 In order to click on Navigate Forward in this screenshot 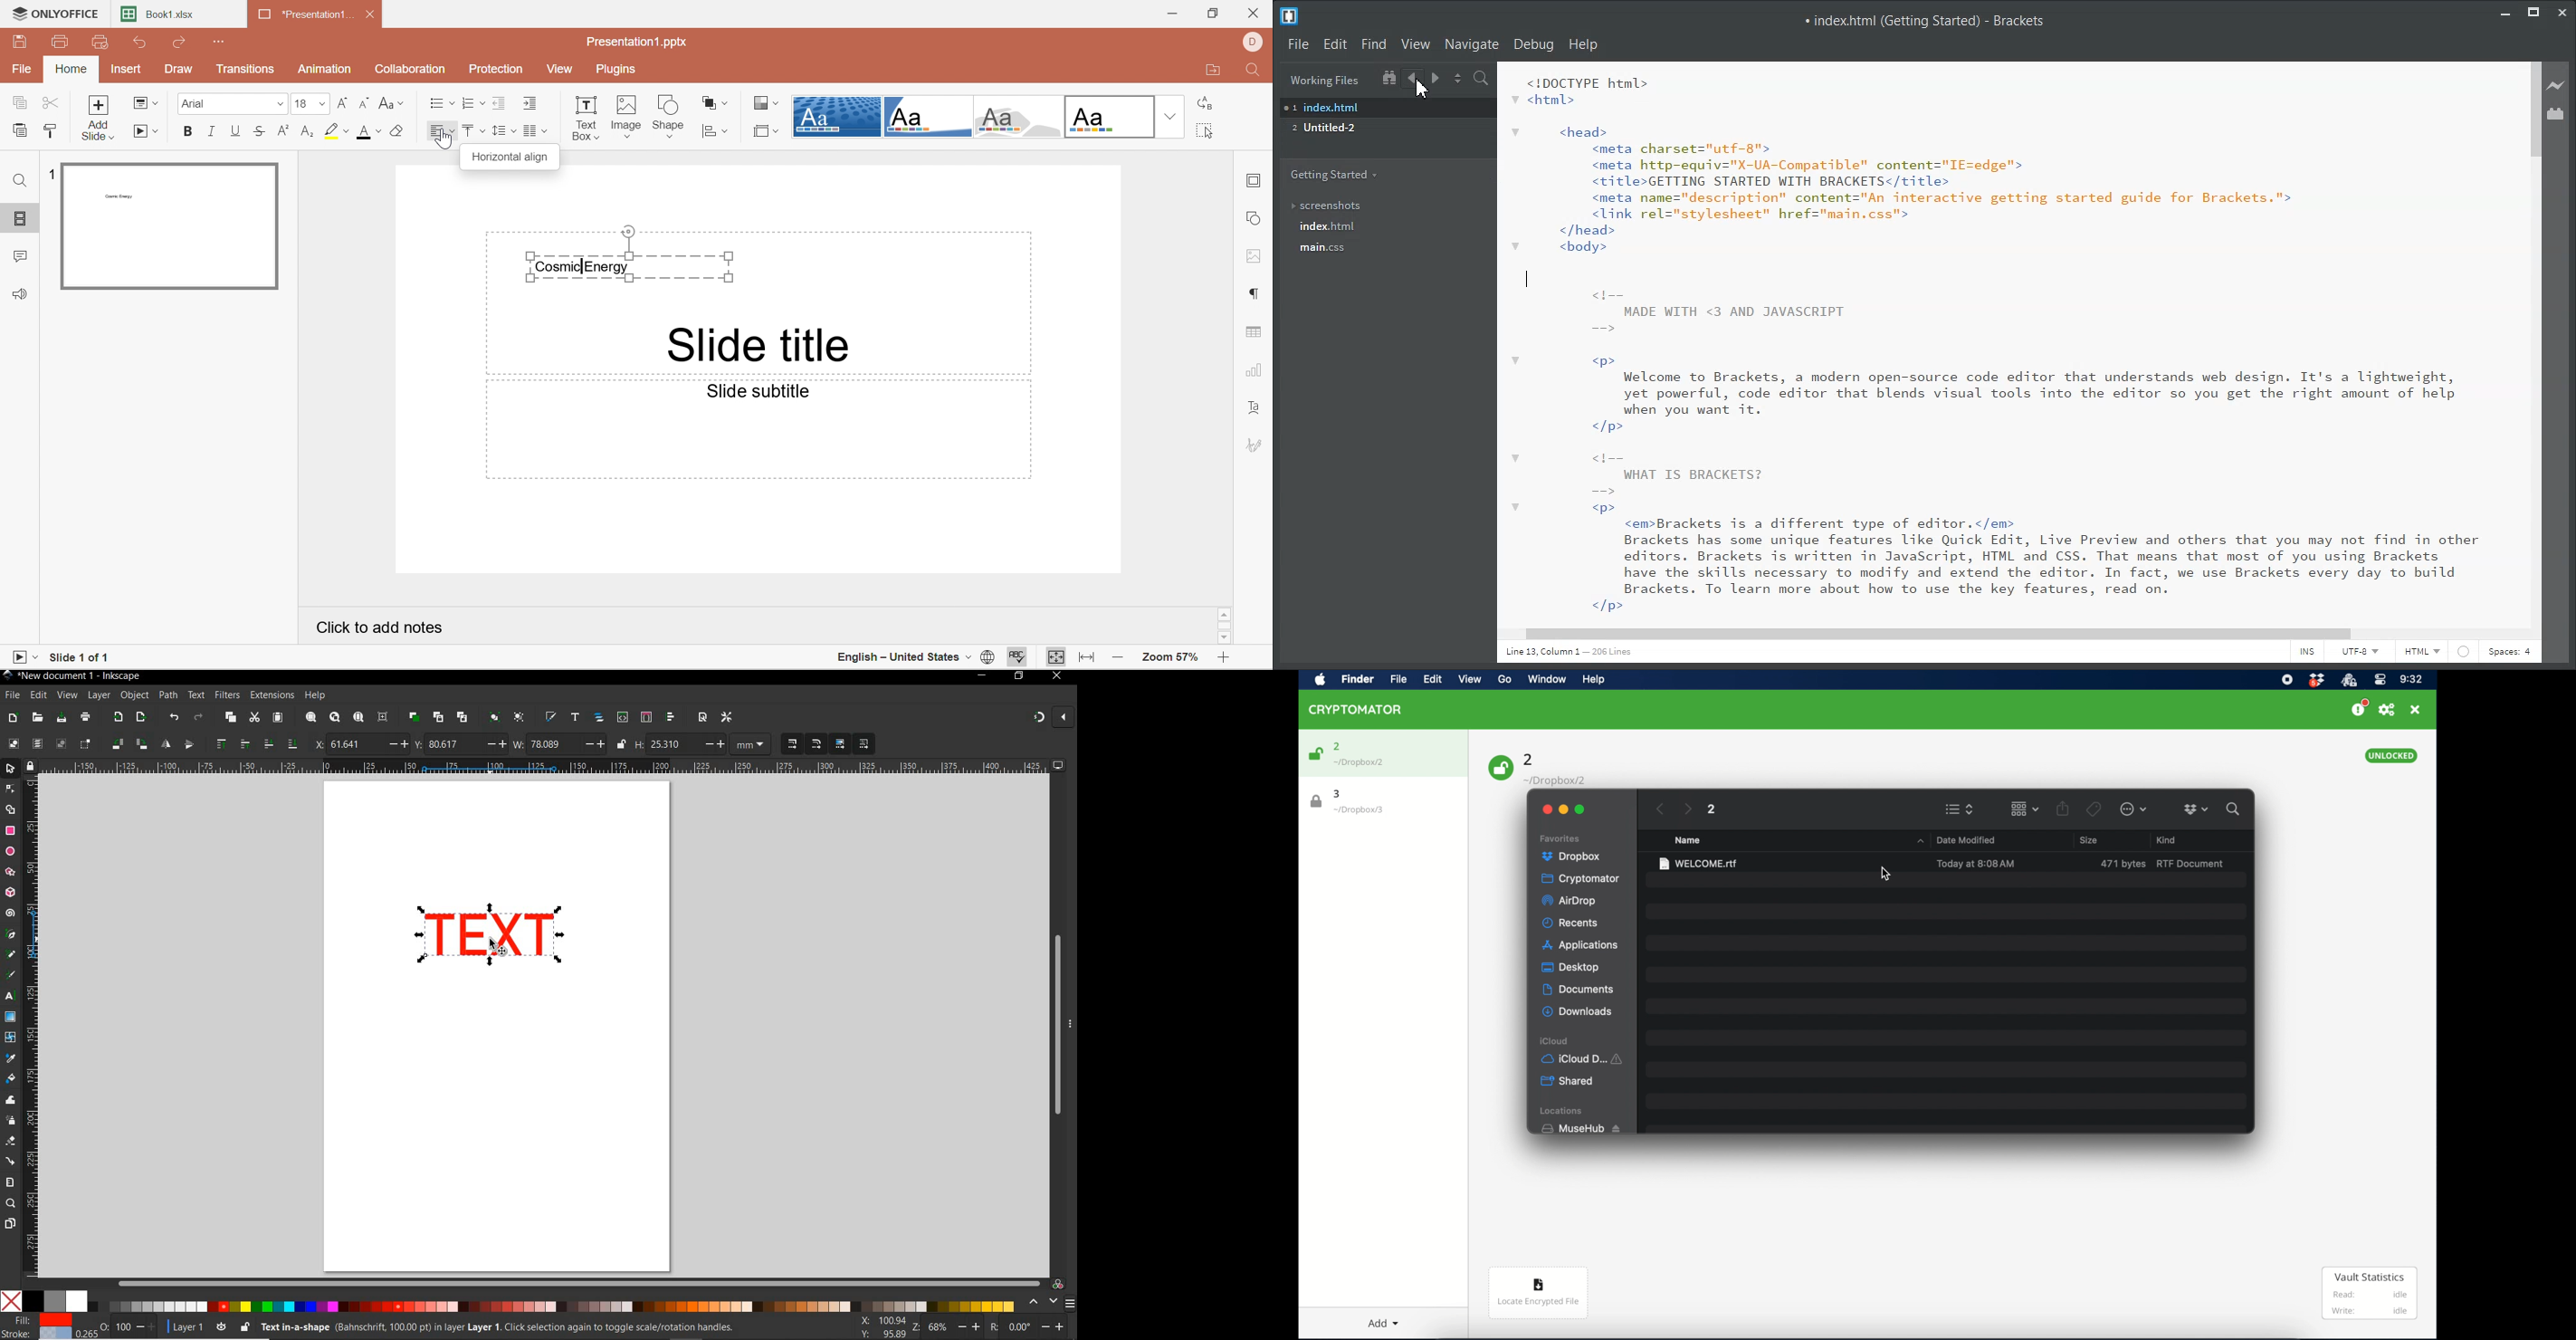, I will do `click(1439, 78)`.